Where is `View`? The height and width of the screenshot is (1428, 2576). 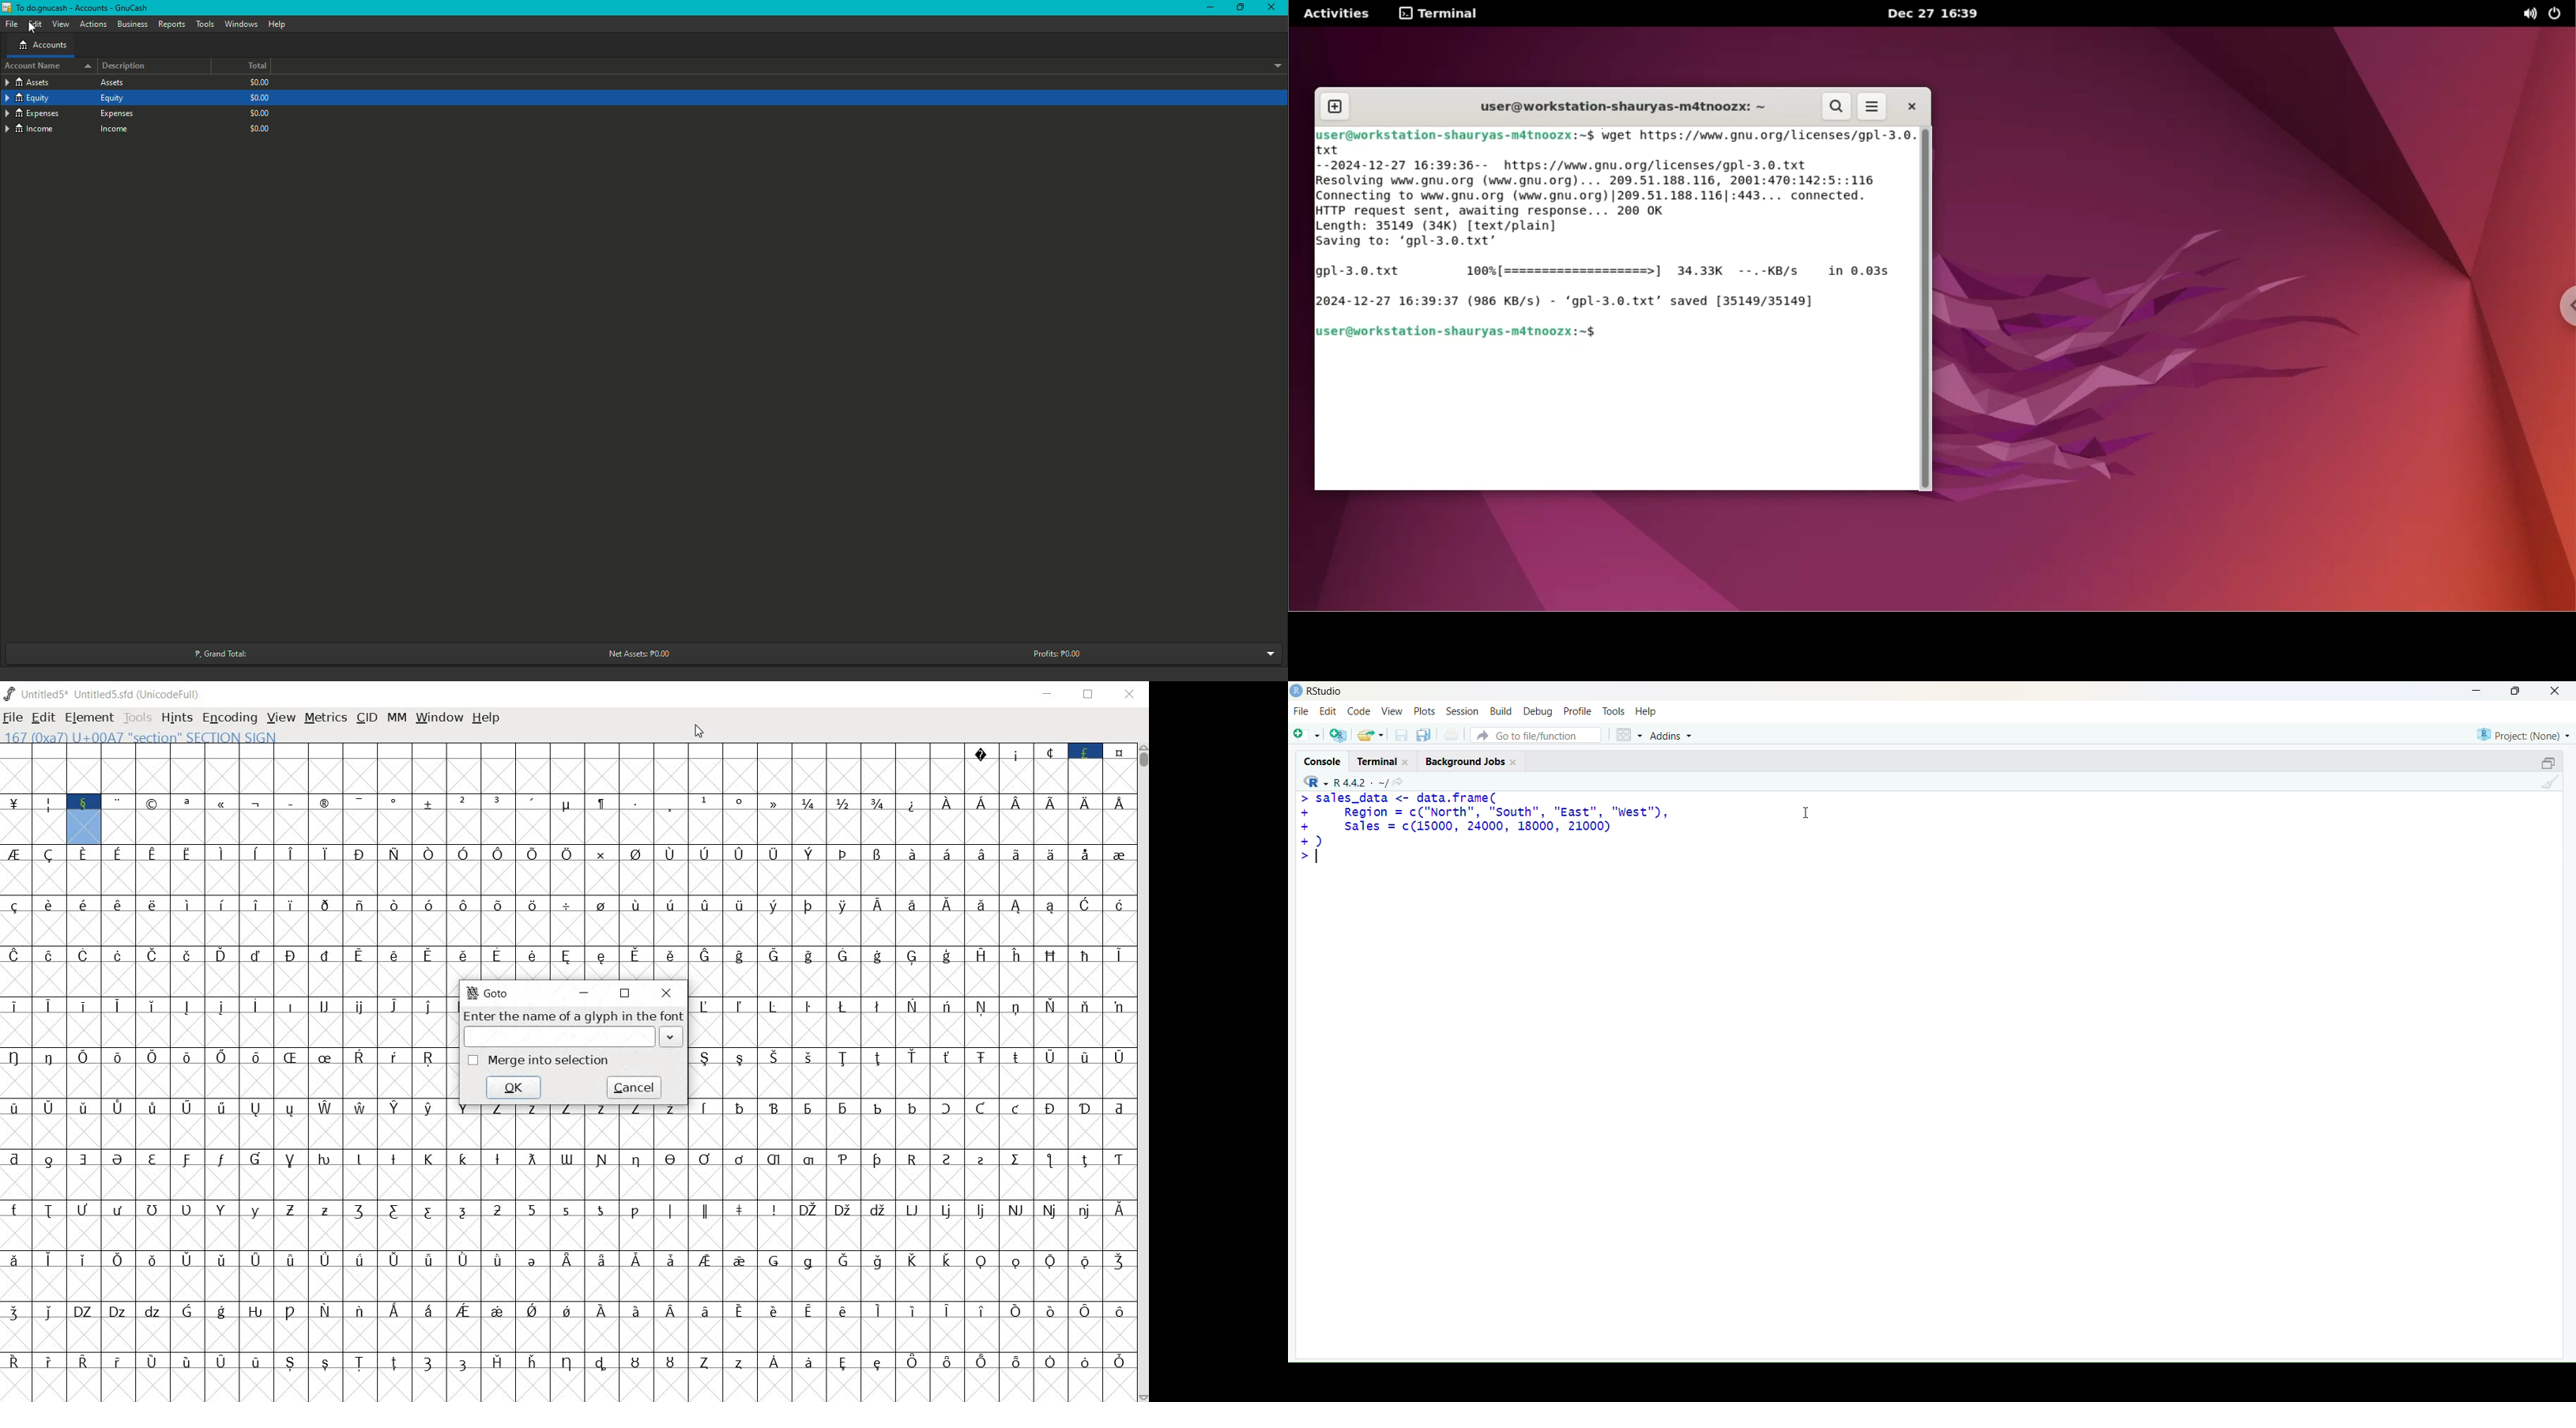
View is located at coordinates (1394, 712).